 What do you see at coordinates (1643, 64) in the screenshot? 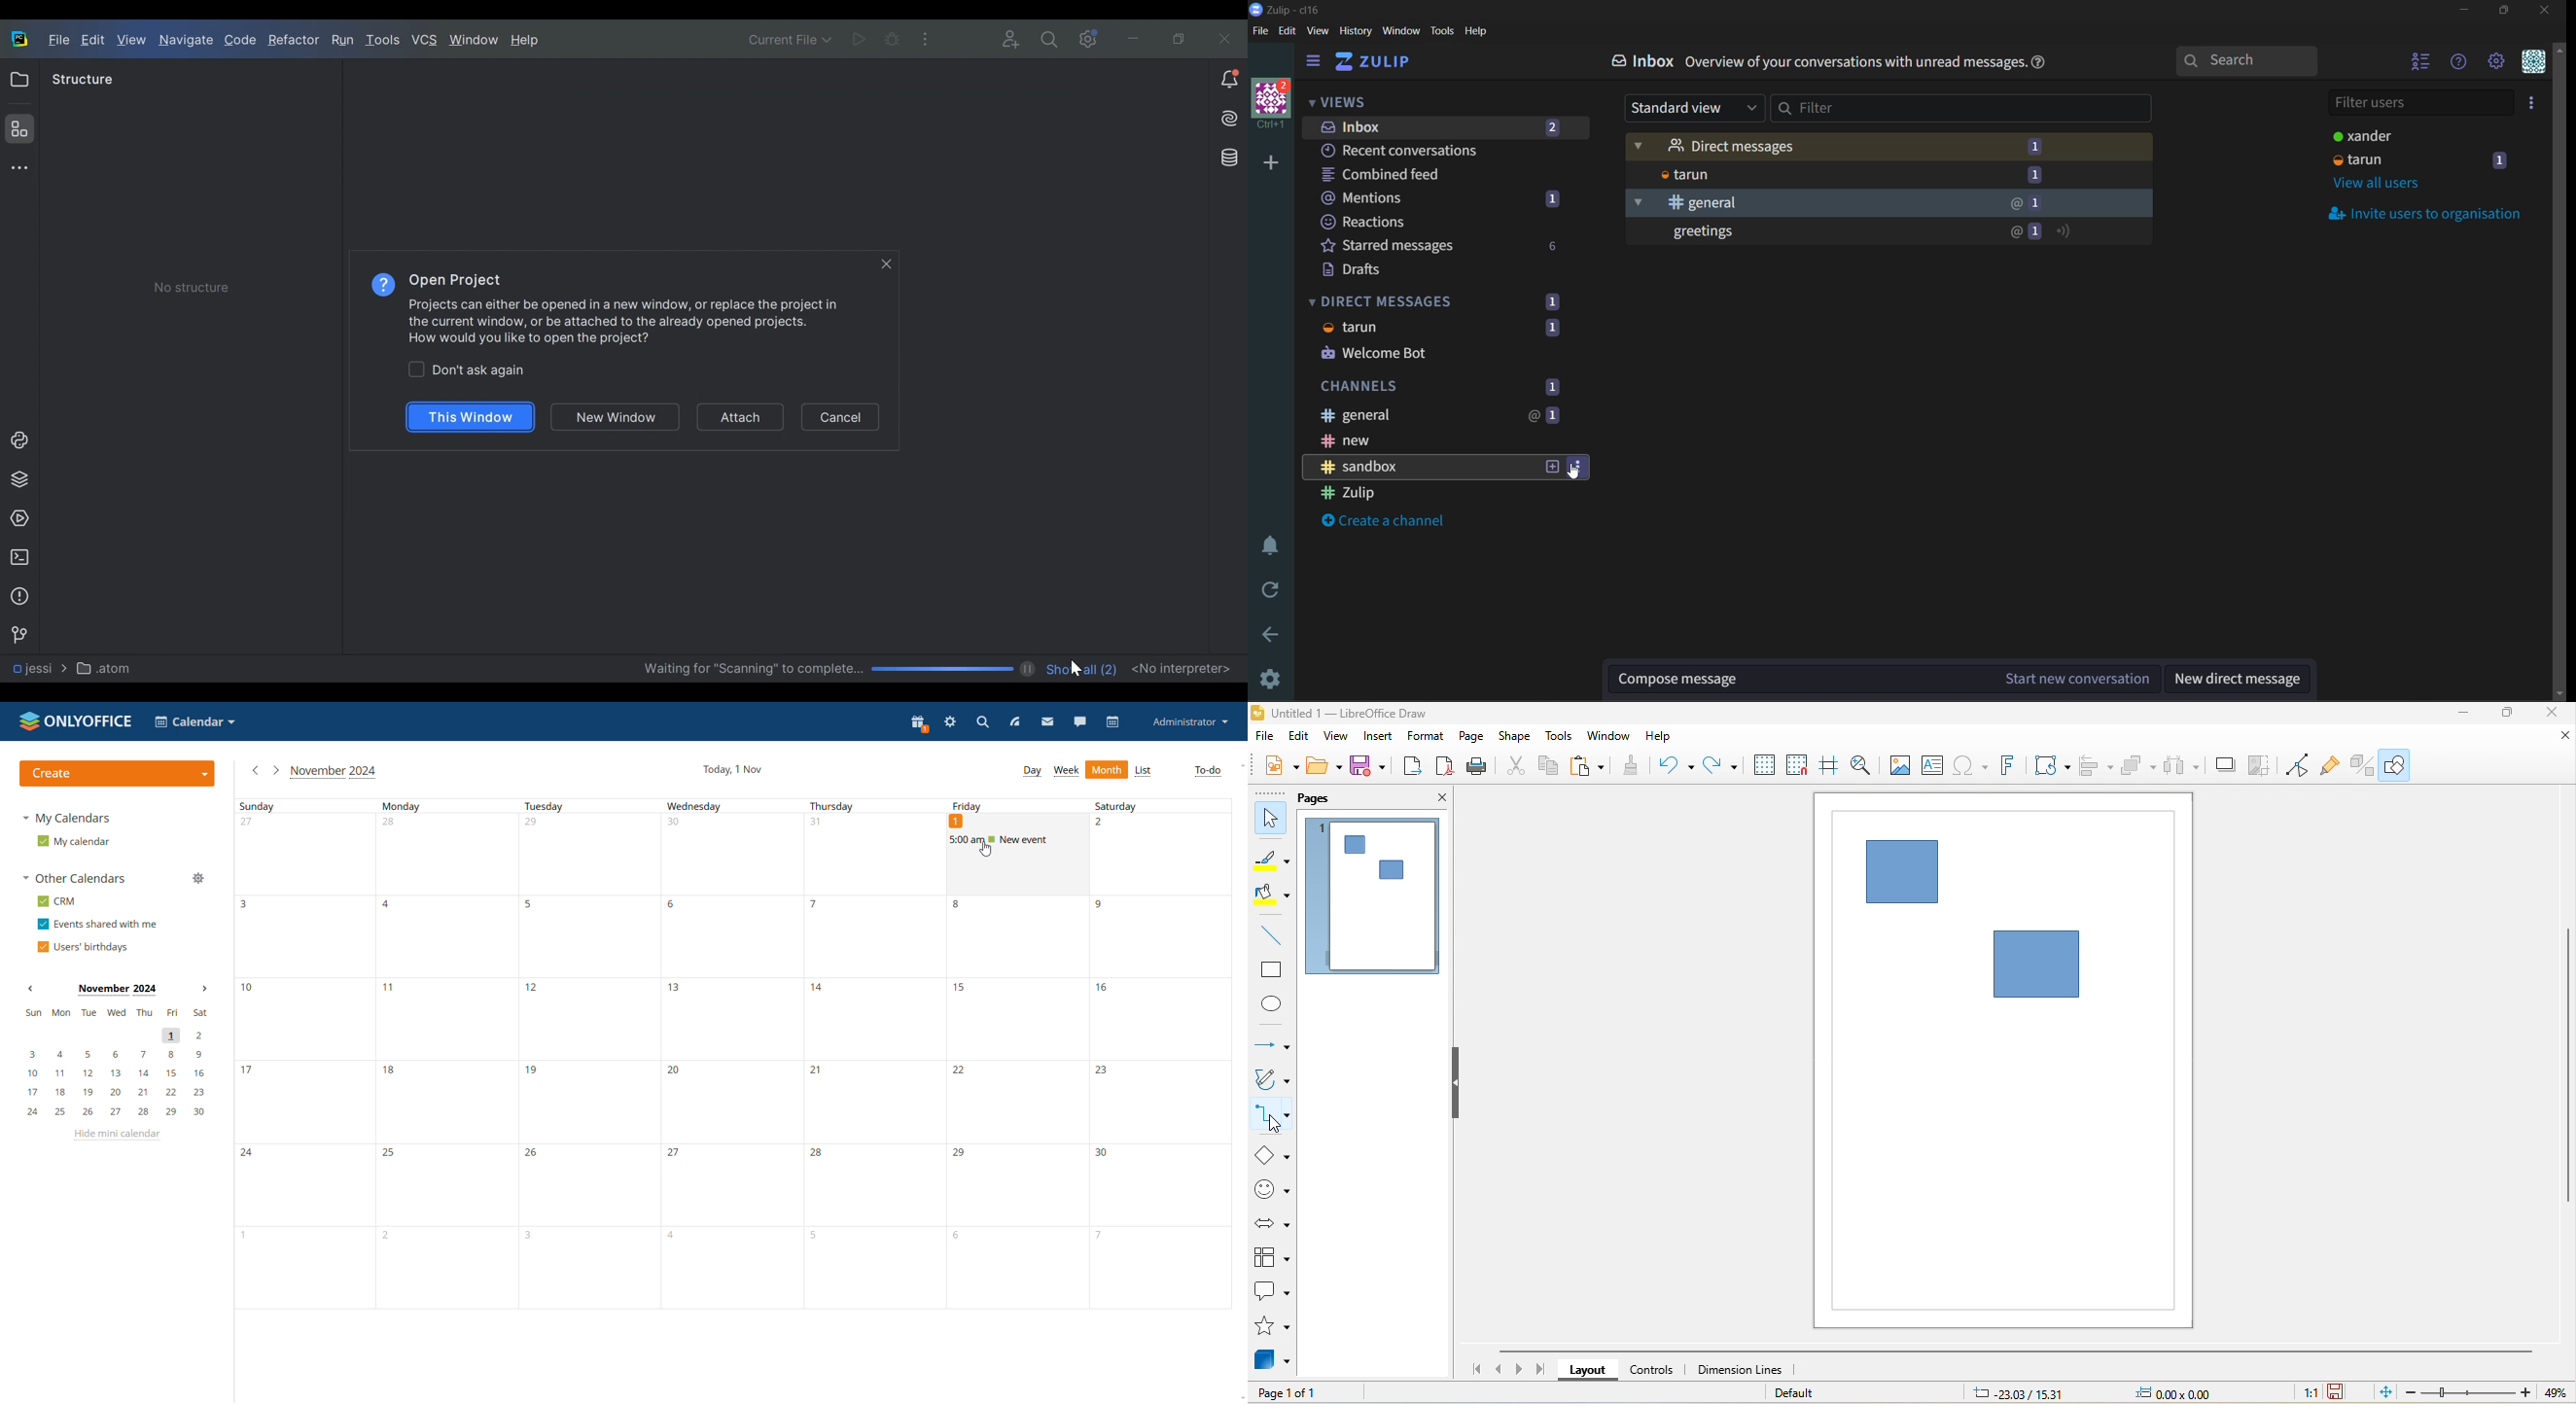
I see `inbox` at bounding box center [1643, 64].